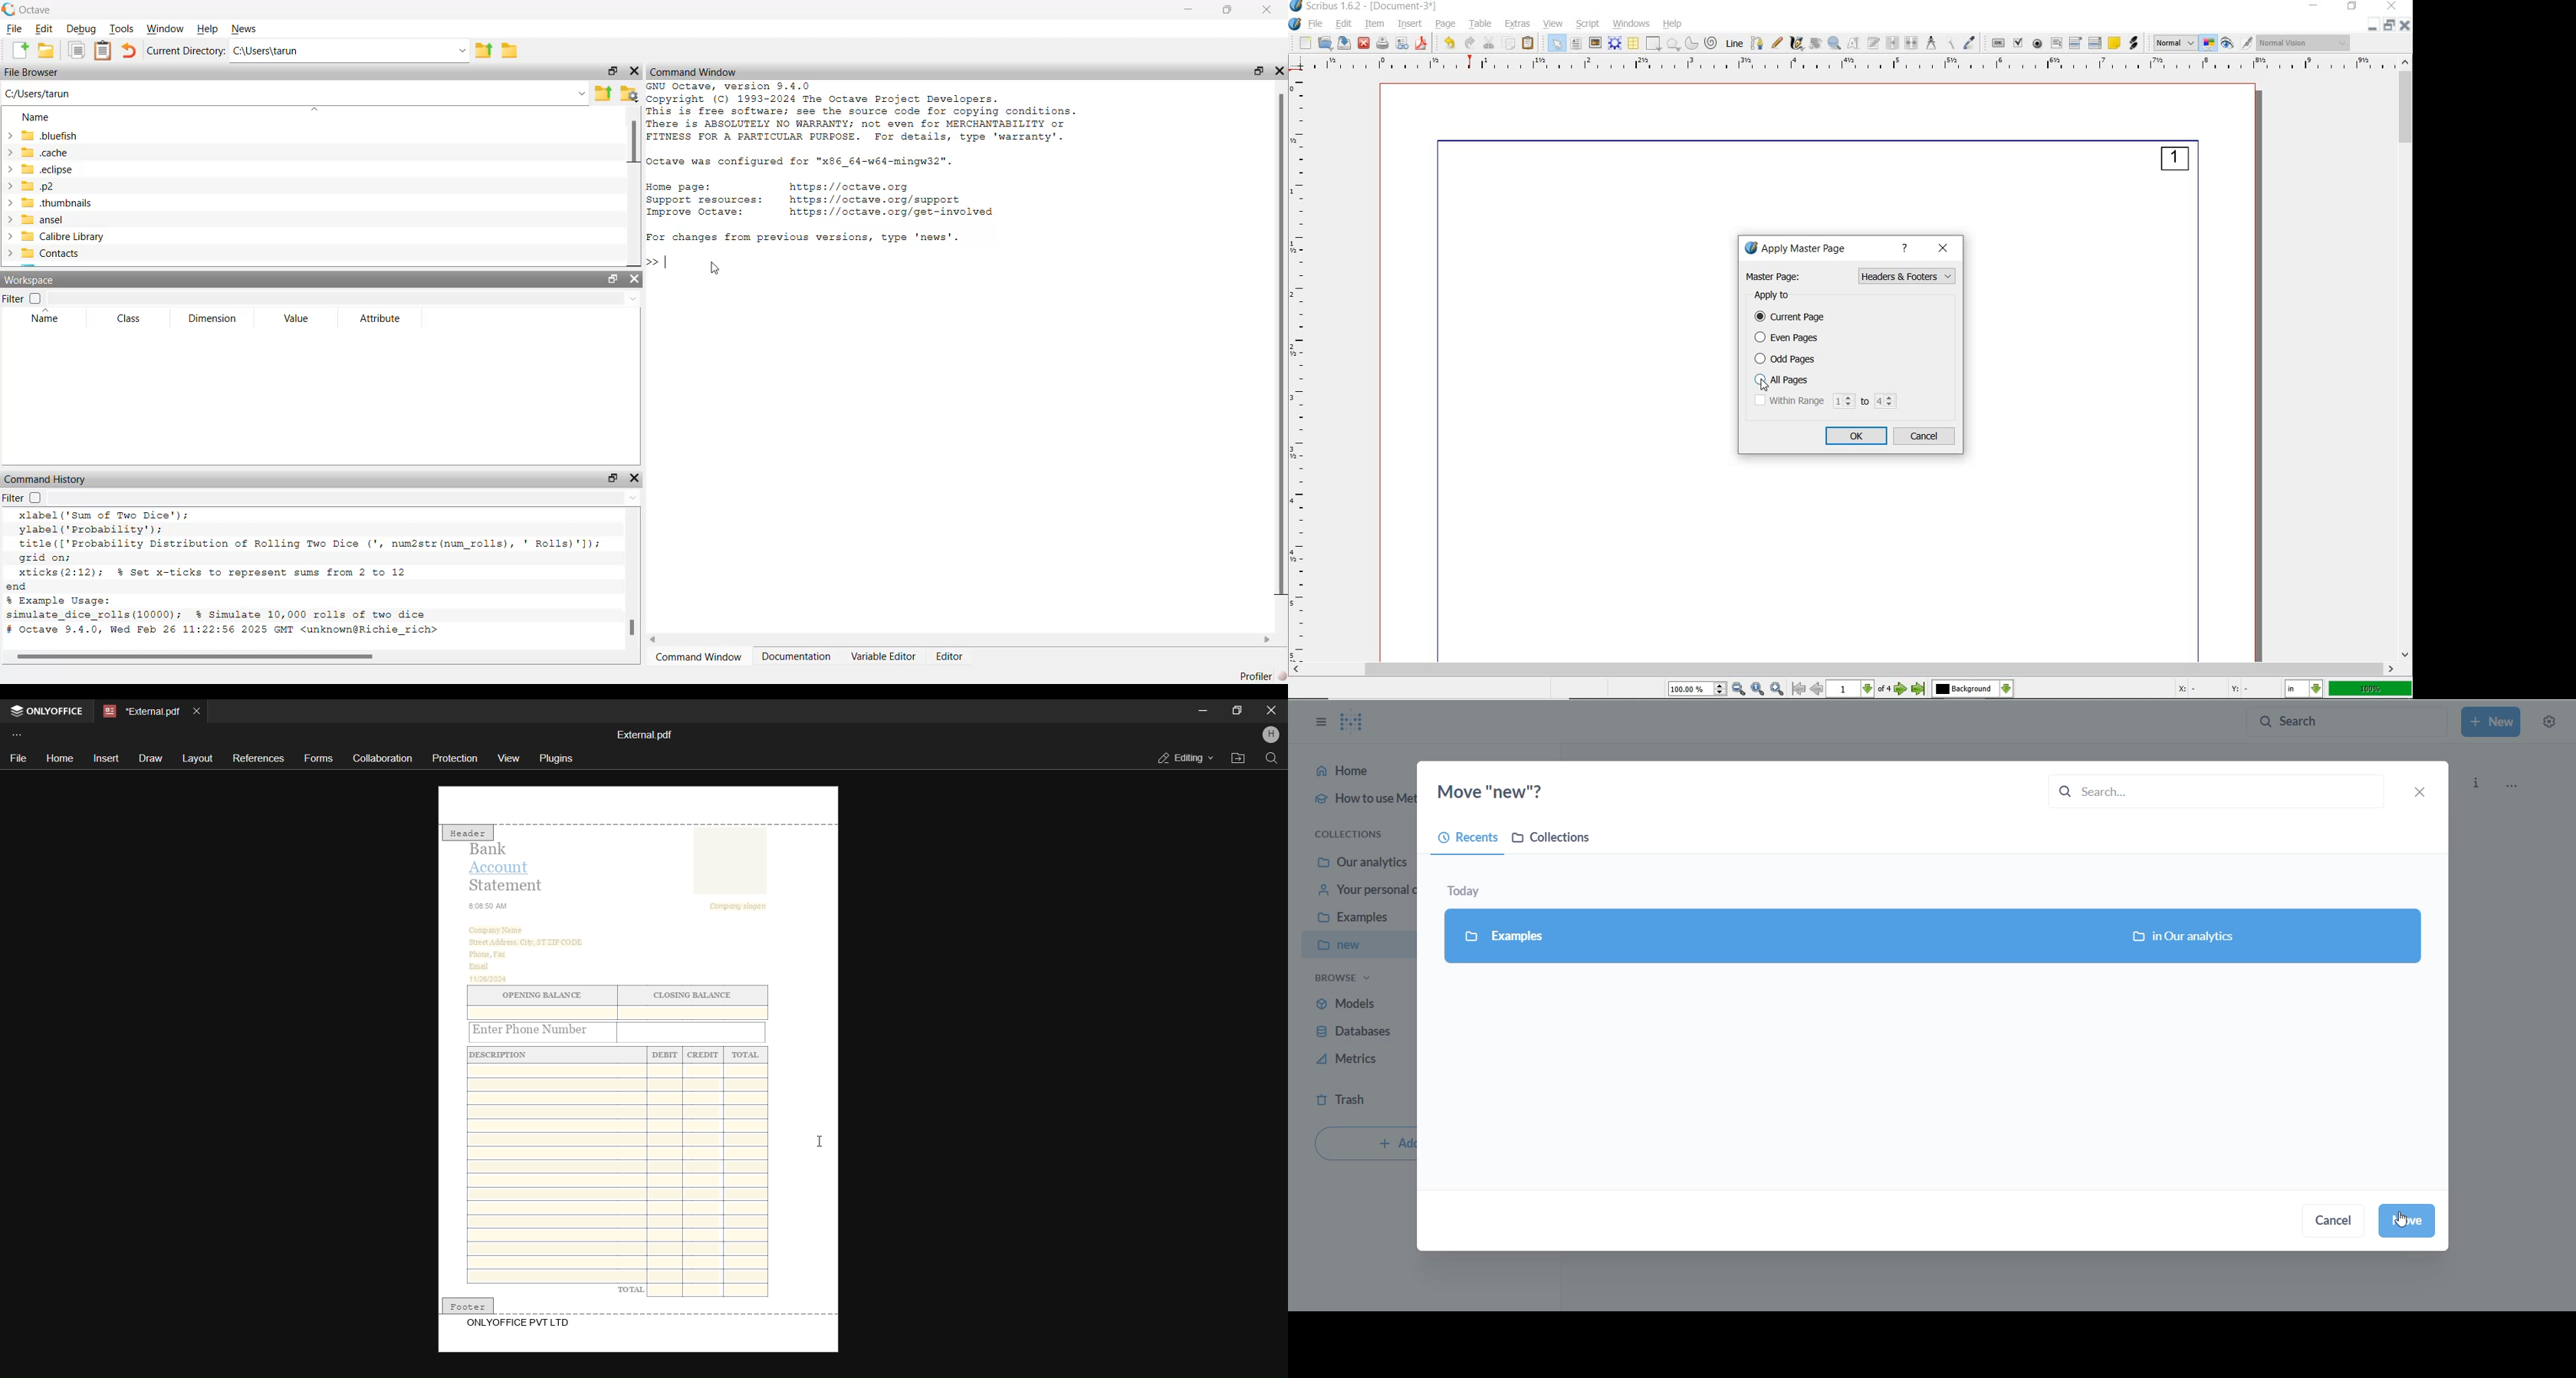 The height and width of the screenshot is (1400, 2576). What do you see at coordinates (46, 256) in the screenshot?
I see `Contacts` at bounding box center [46, 256].